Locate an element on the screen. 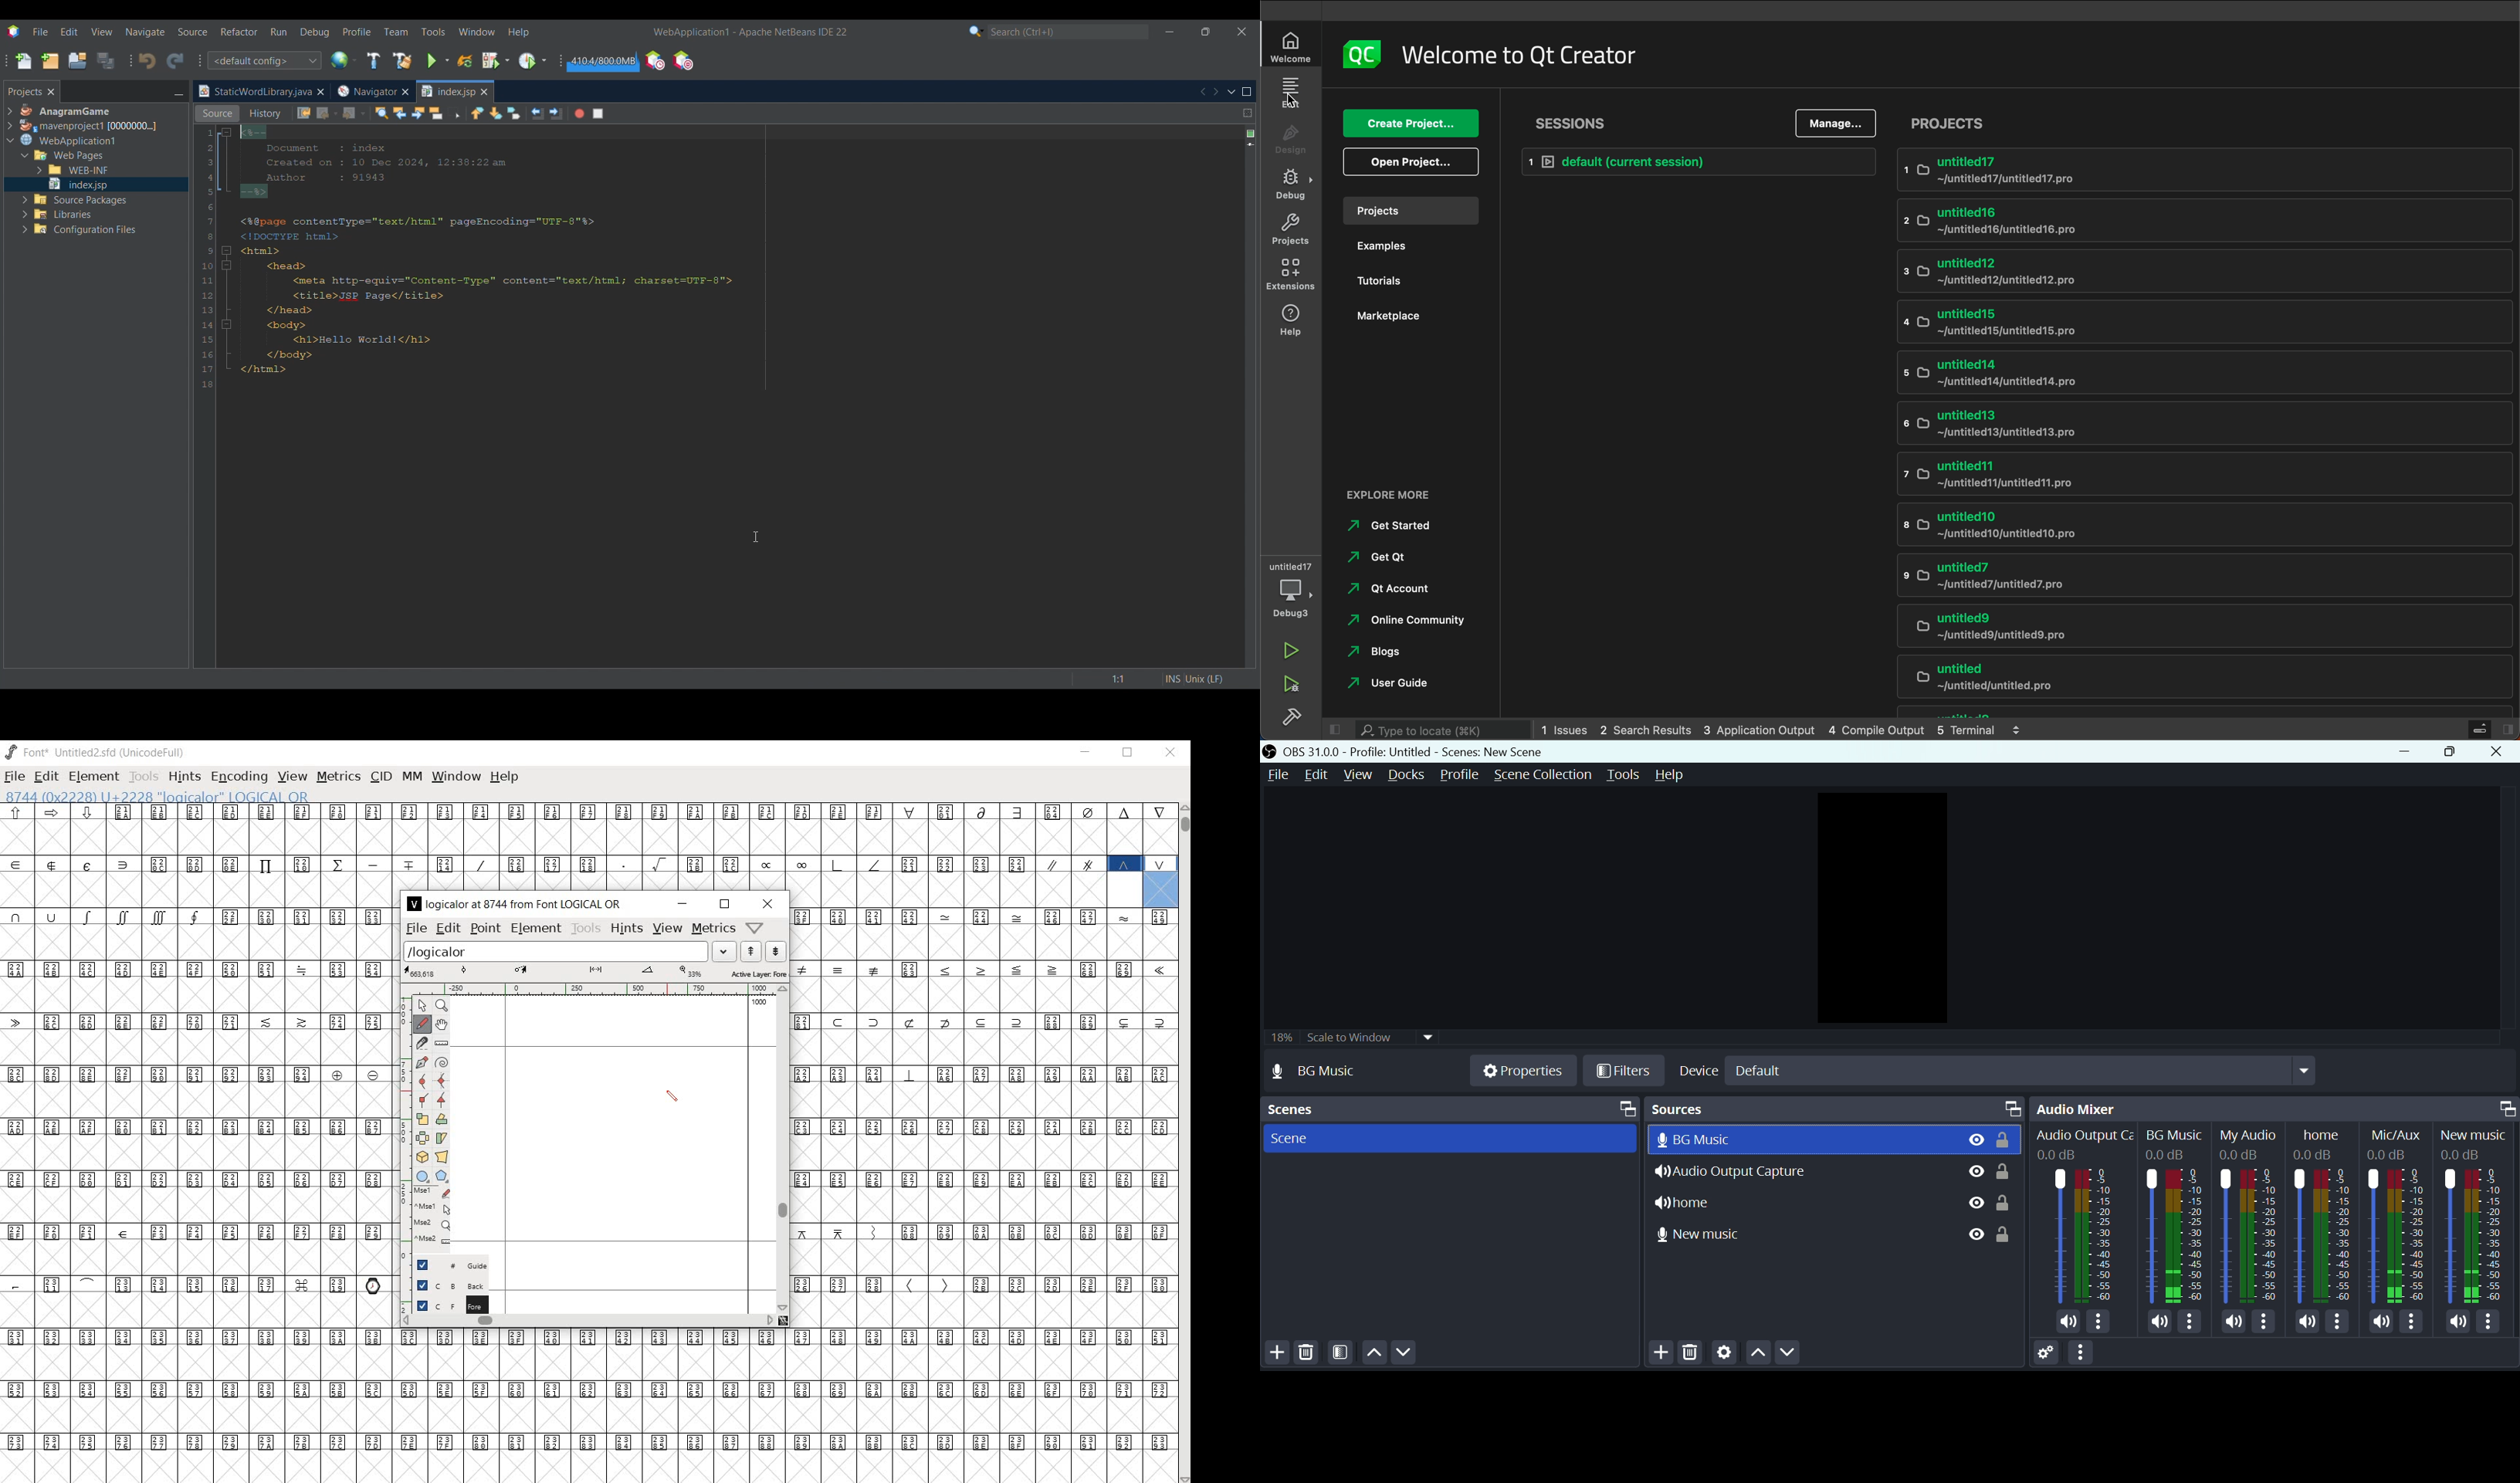 This screenshot has width=2520, height=1484. help is located at coordinates (506, 776).